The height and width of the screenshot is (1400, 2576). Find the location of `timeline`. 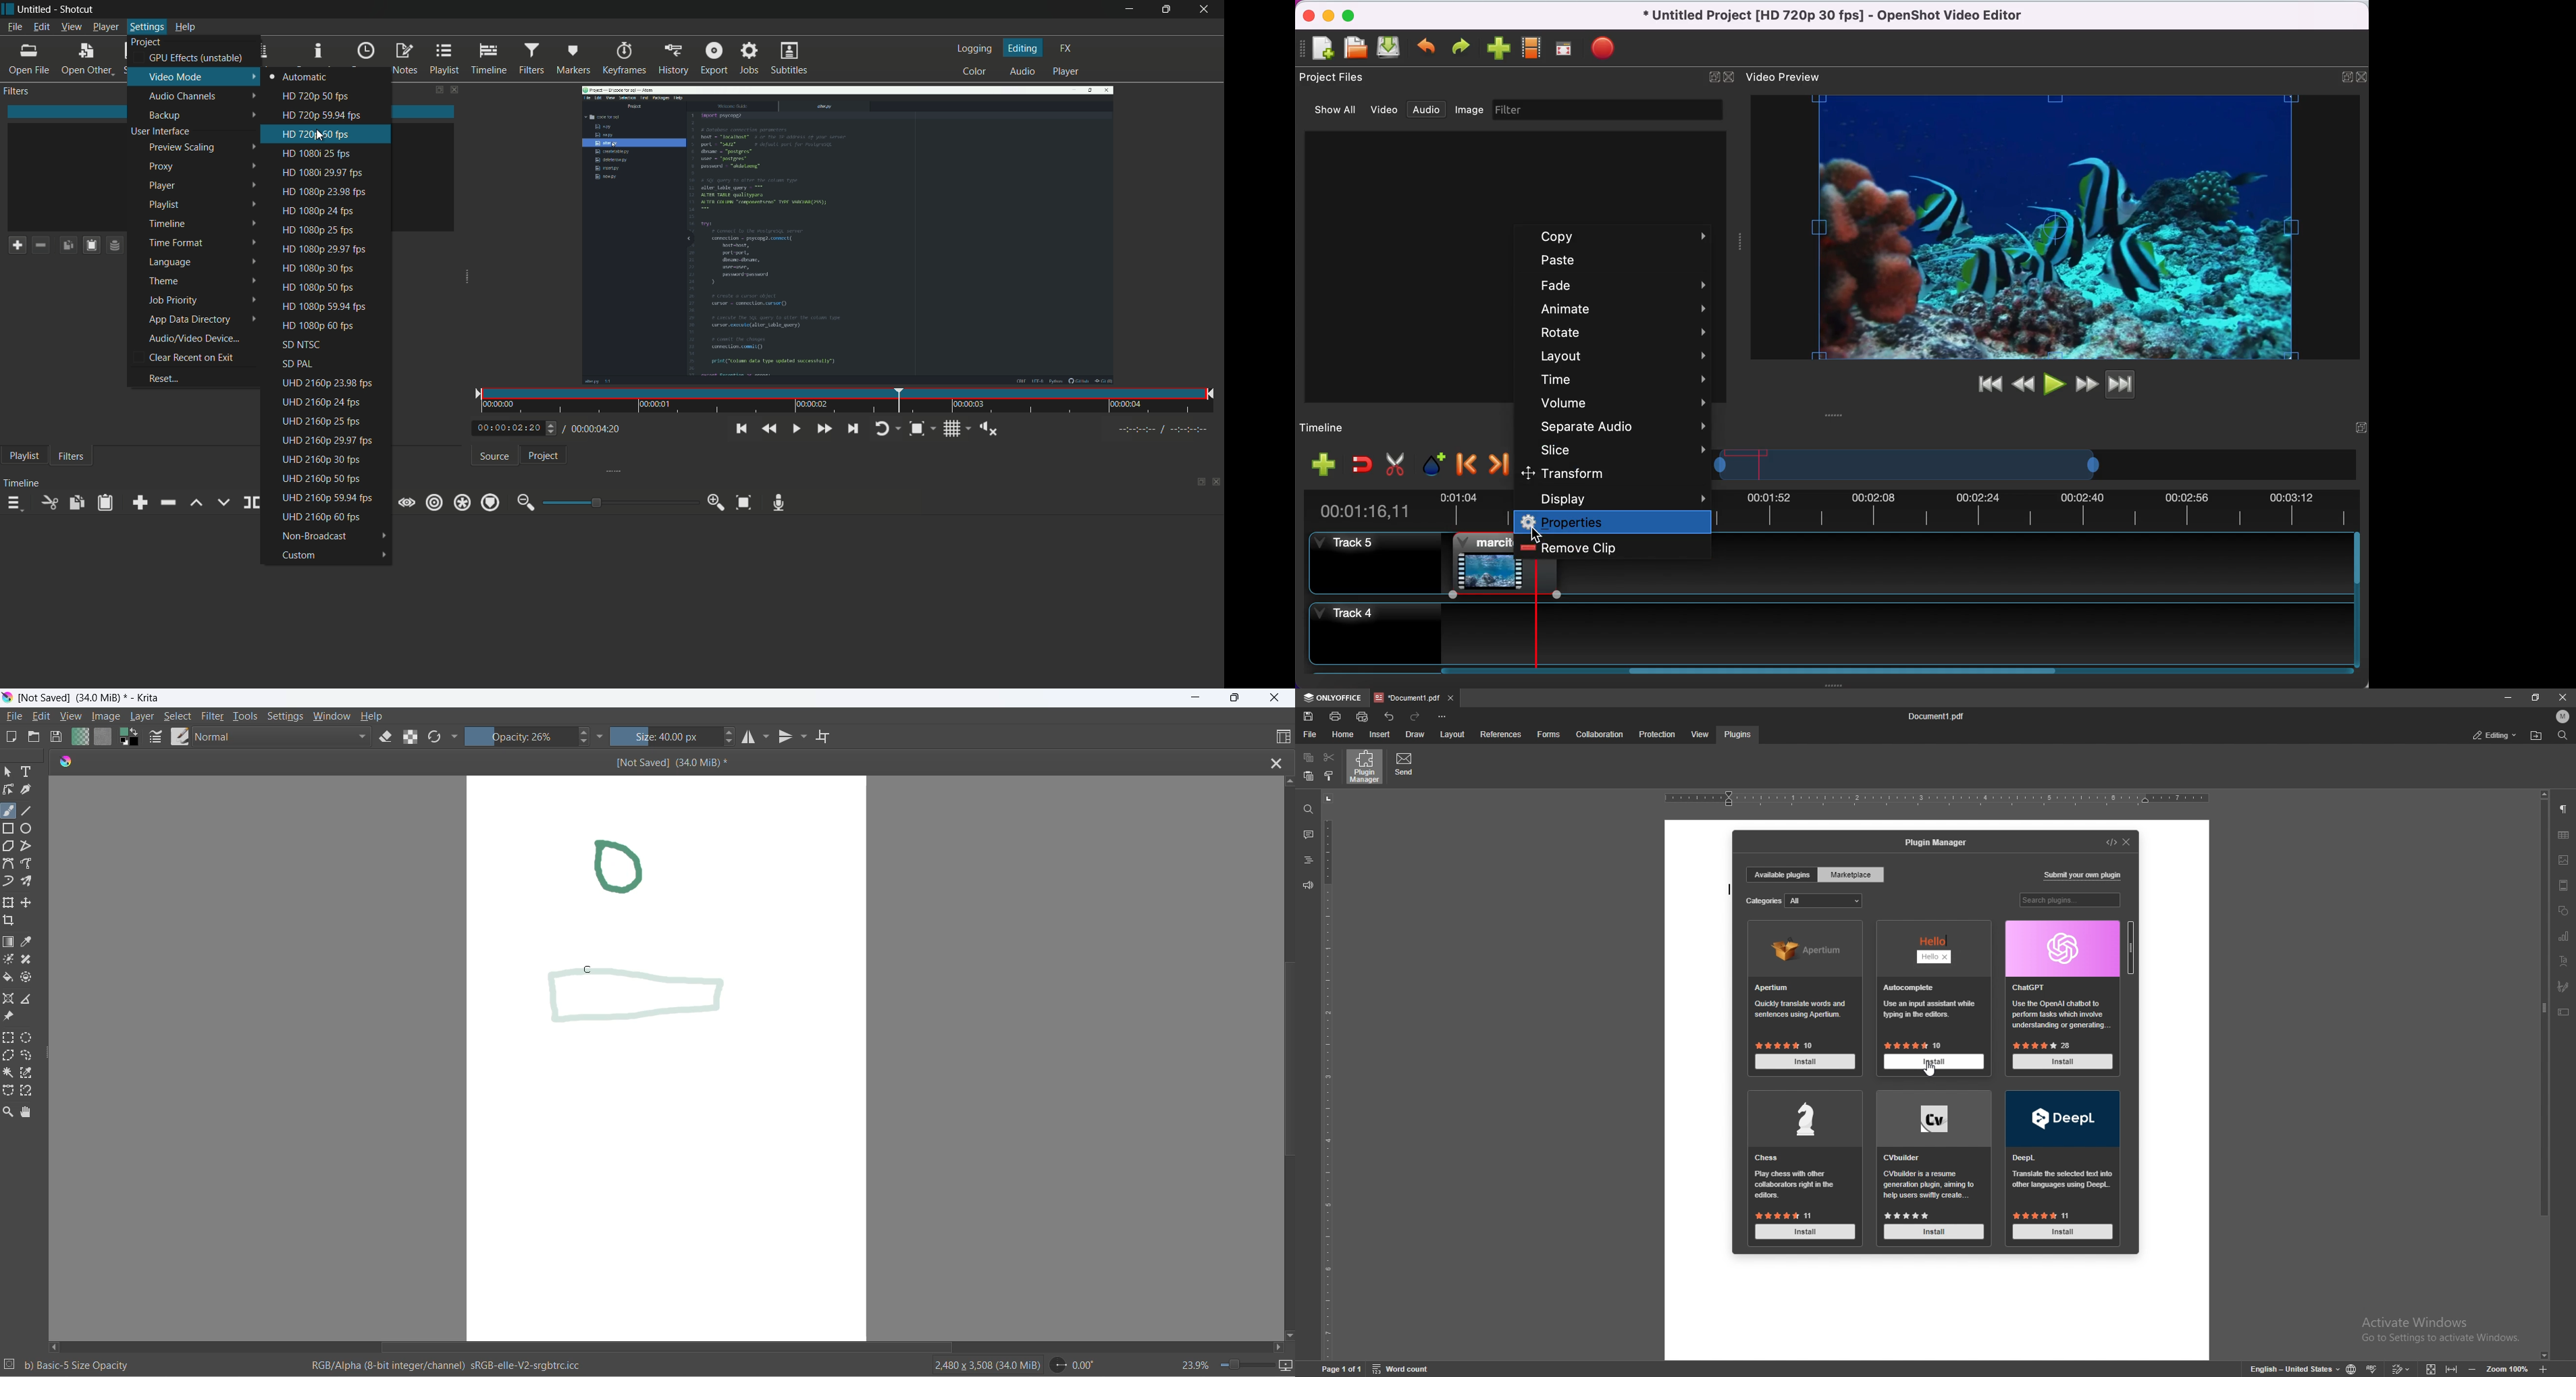

timeline is located at coordinates (489, 59).